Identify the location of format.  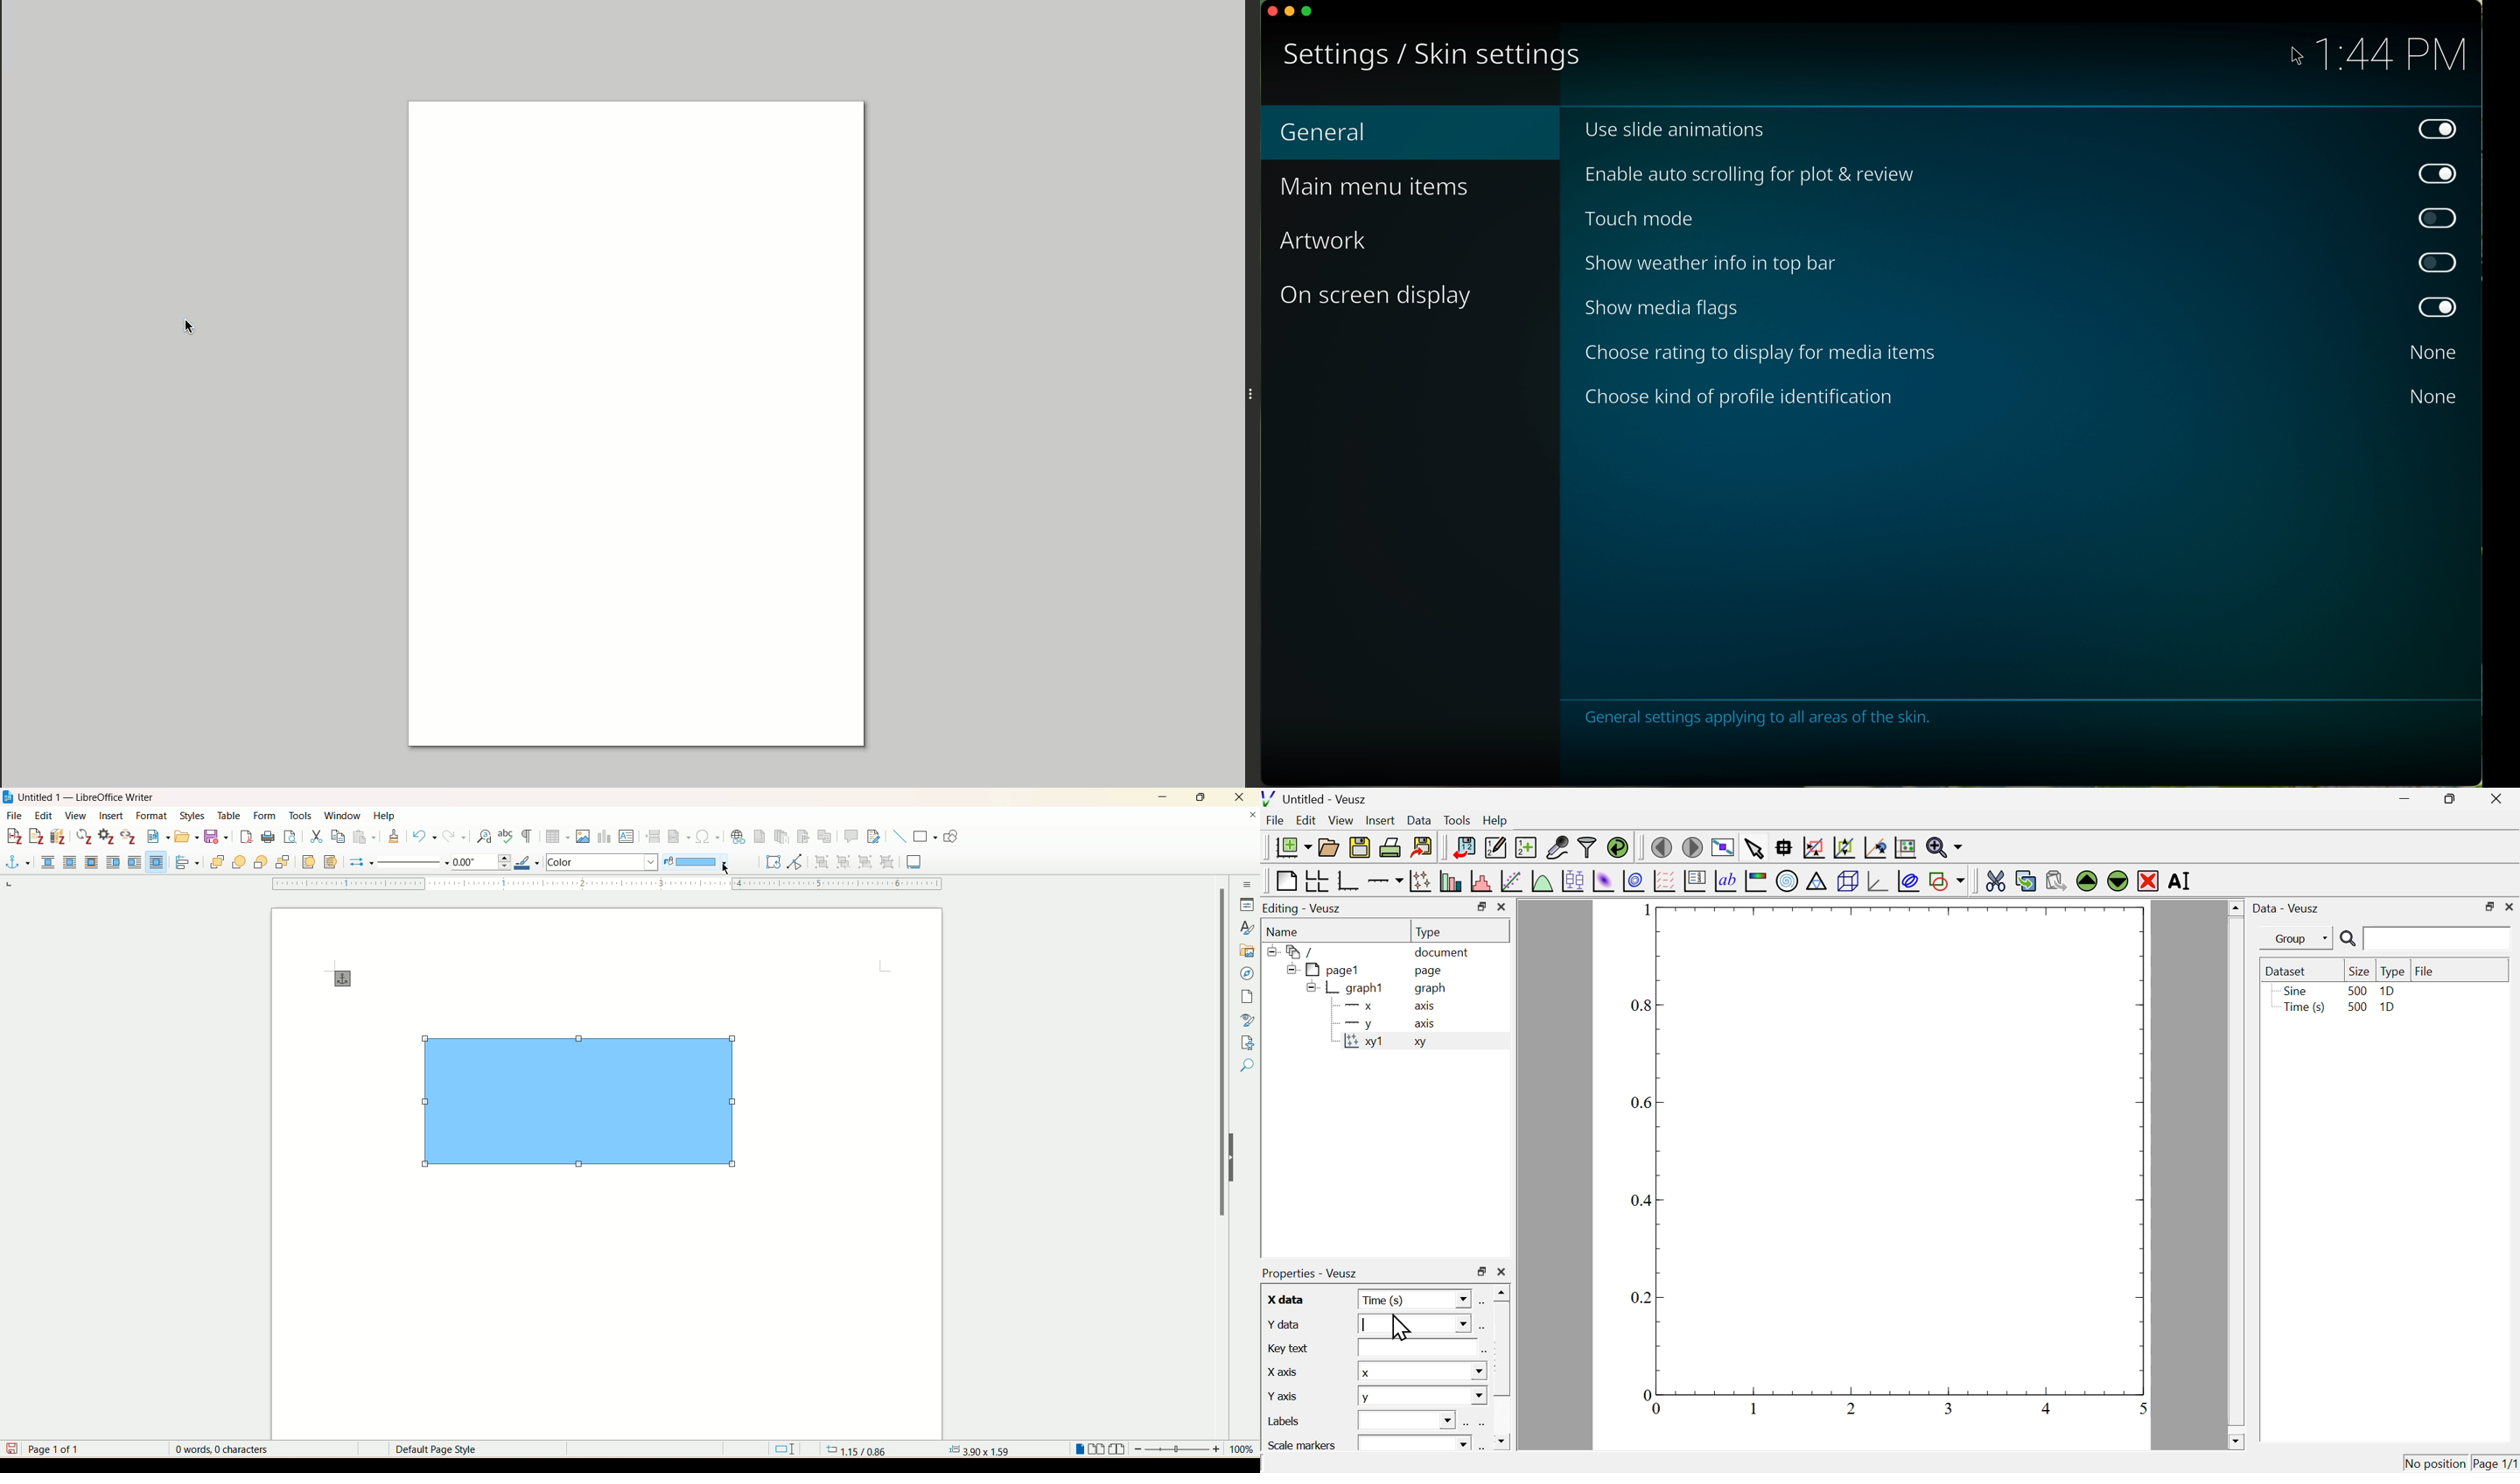
(152, 815).